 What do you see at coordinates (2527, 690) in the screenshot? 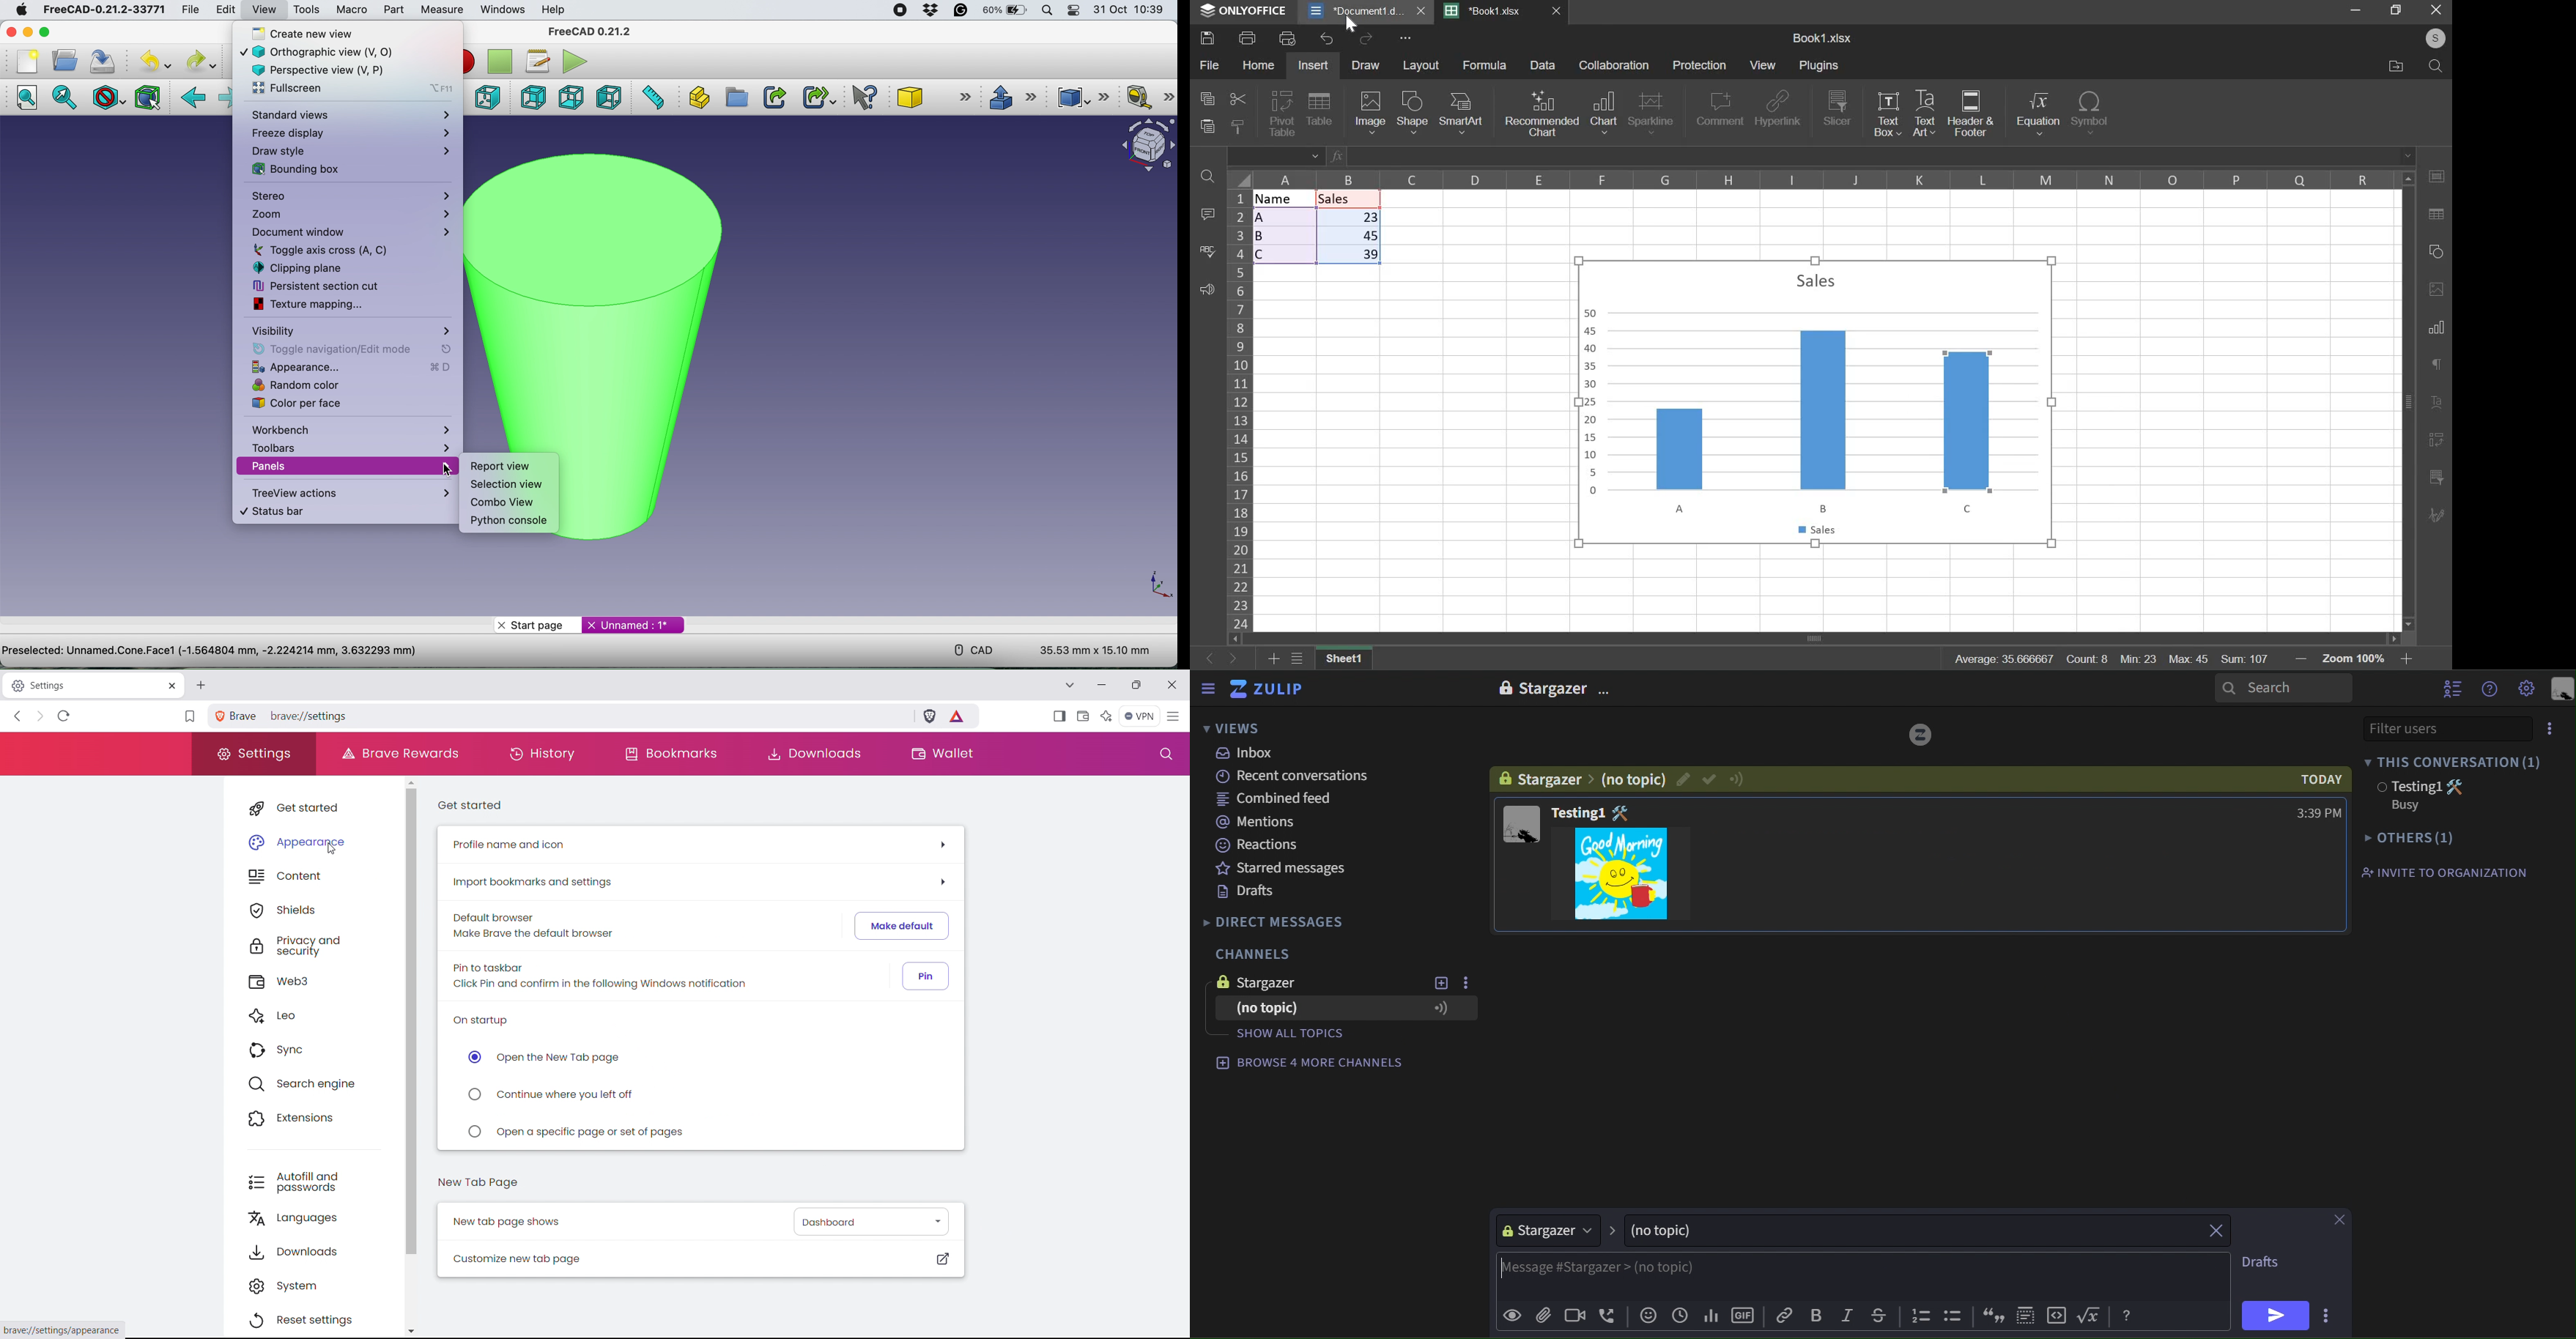
I see `settings` at bounding box center [2527, 690].